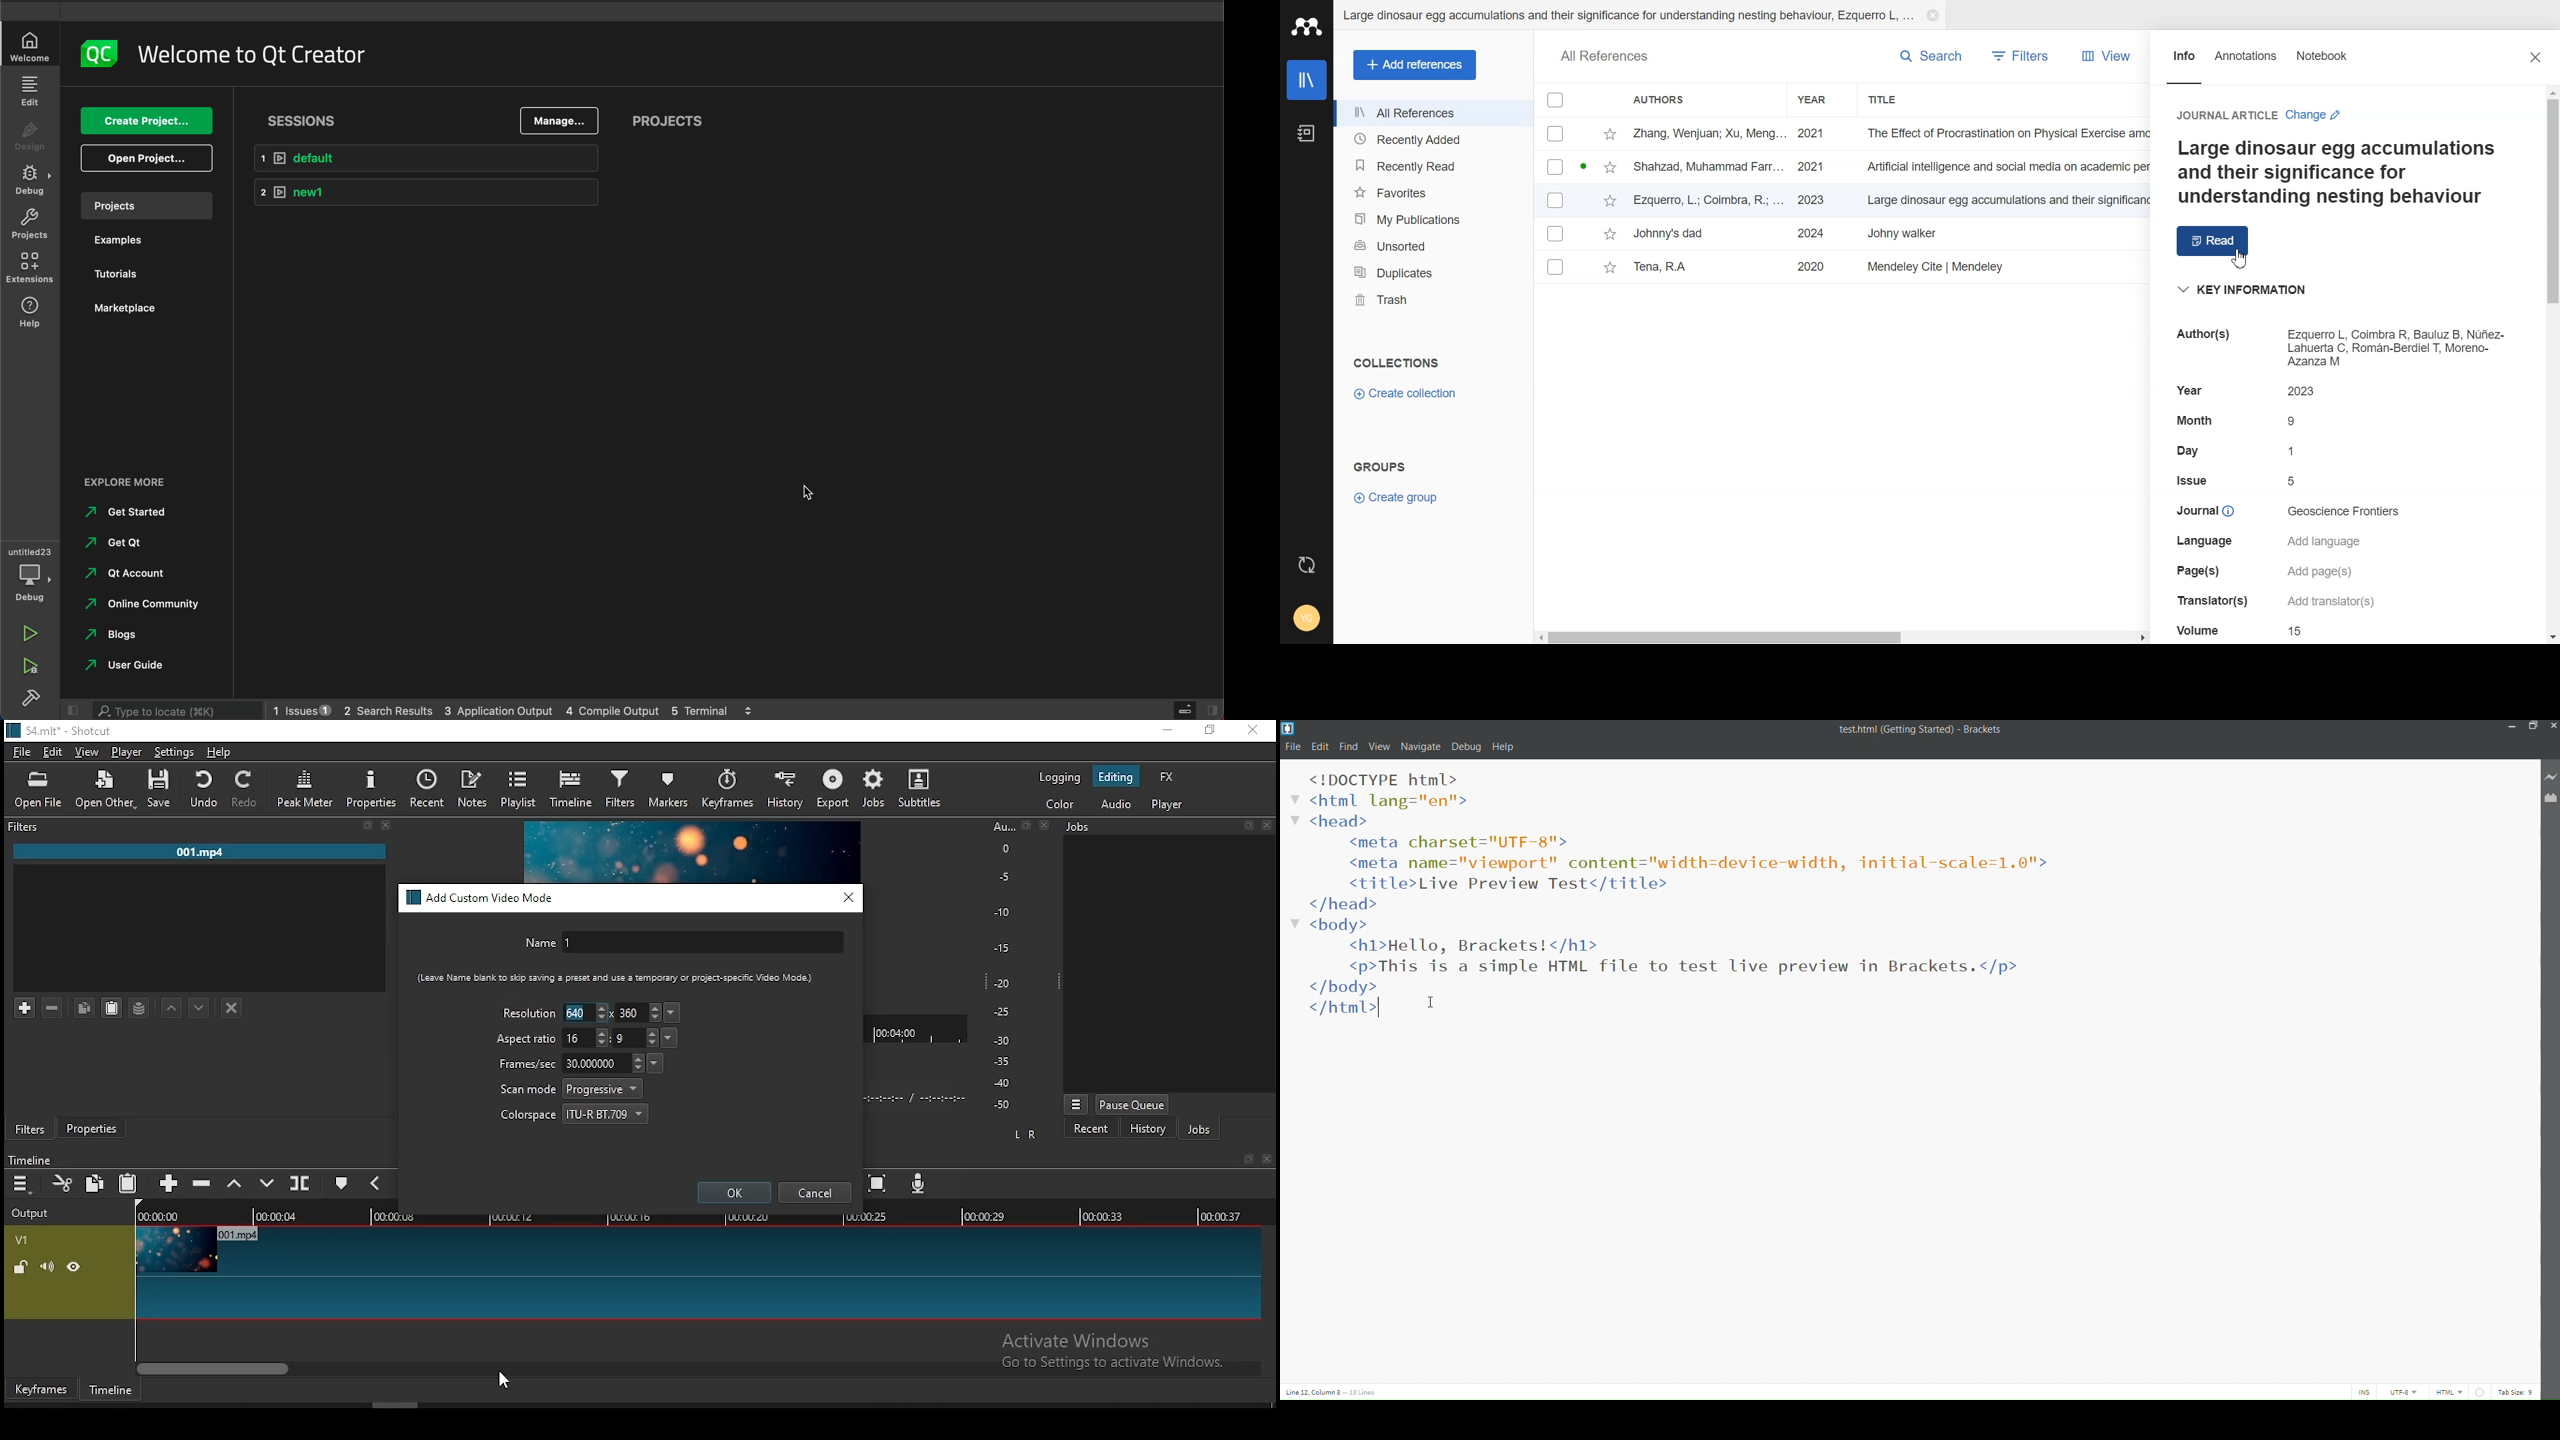 The height and width of the screenshot is (1456, 2576). I want to click on welcome, so click(31, 47).